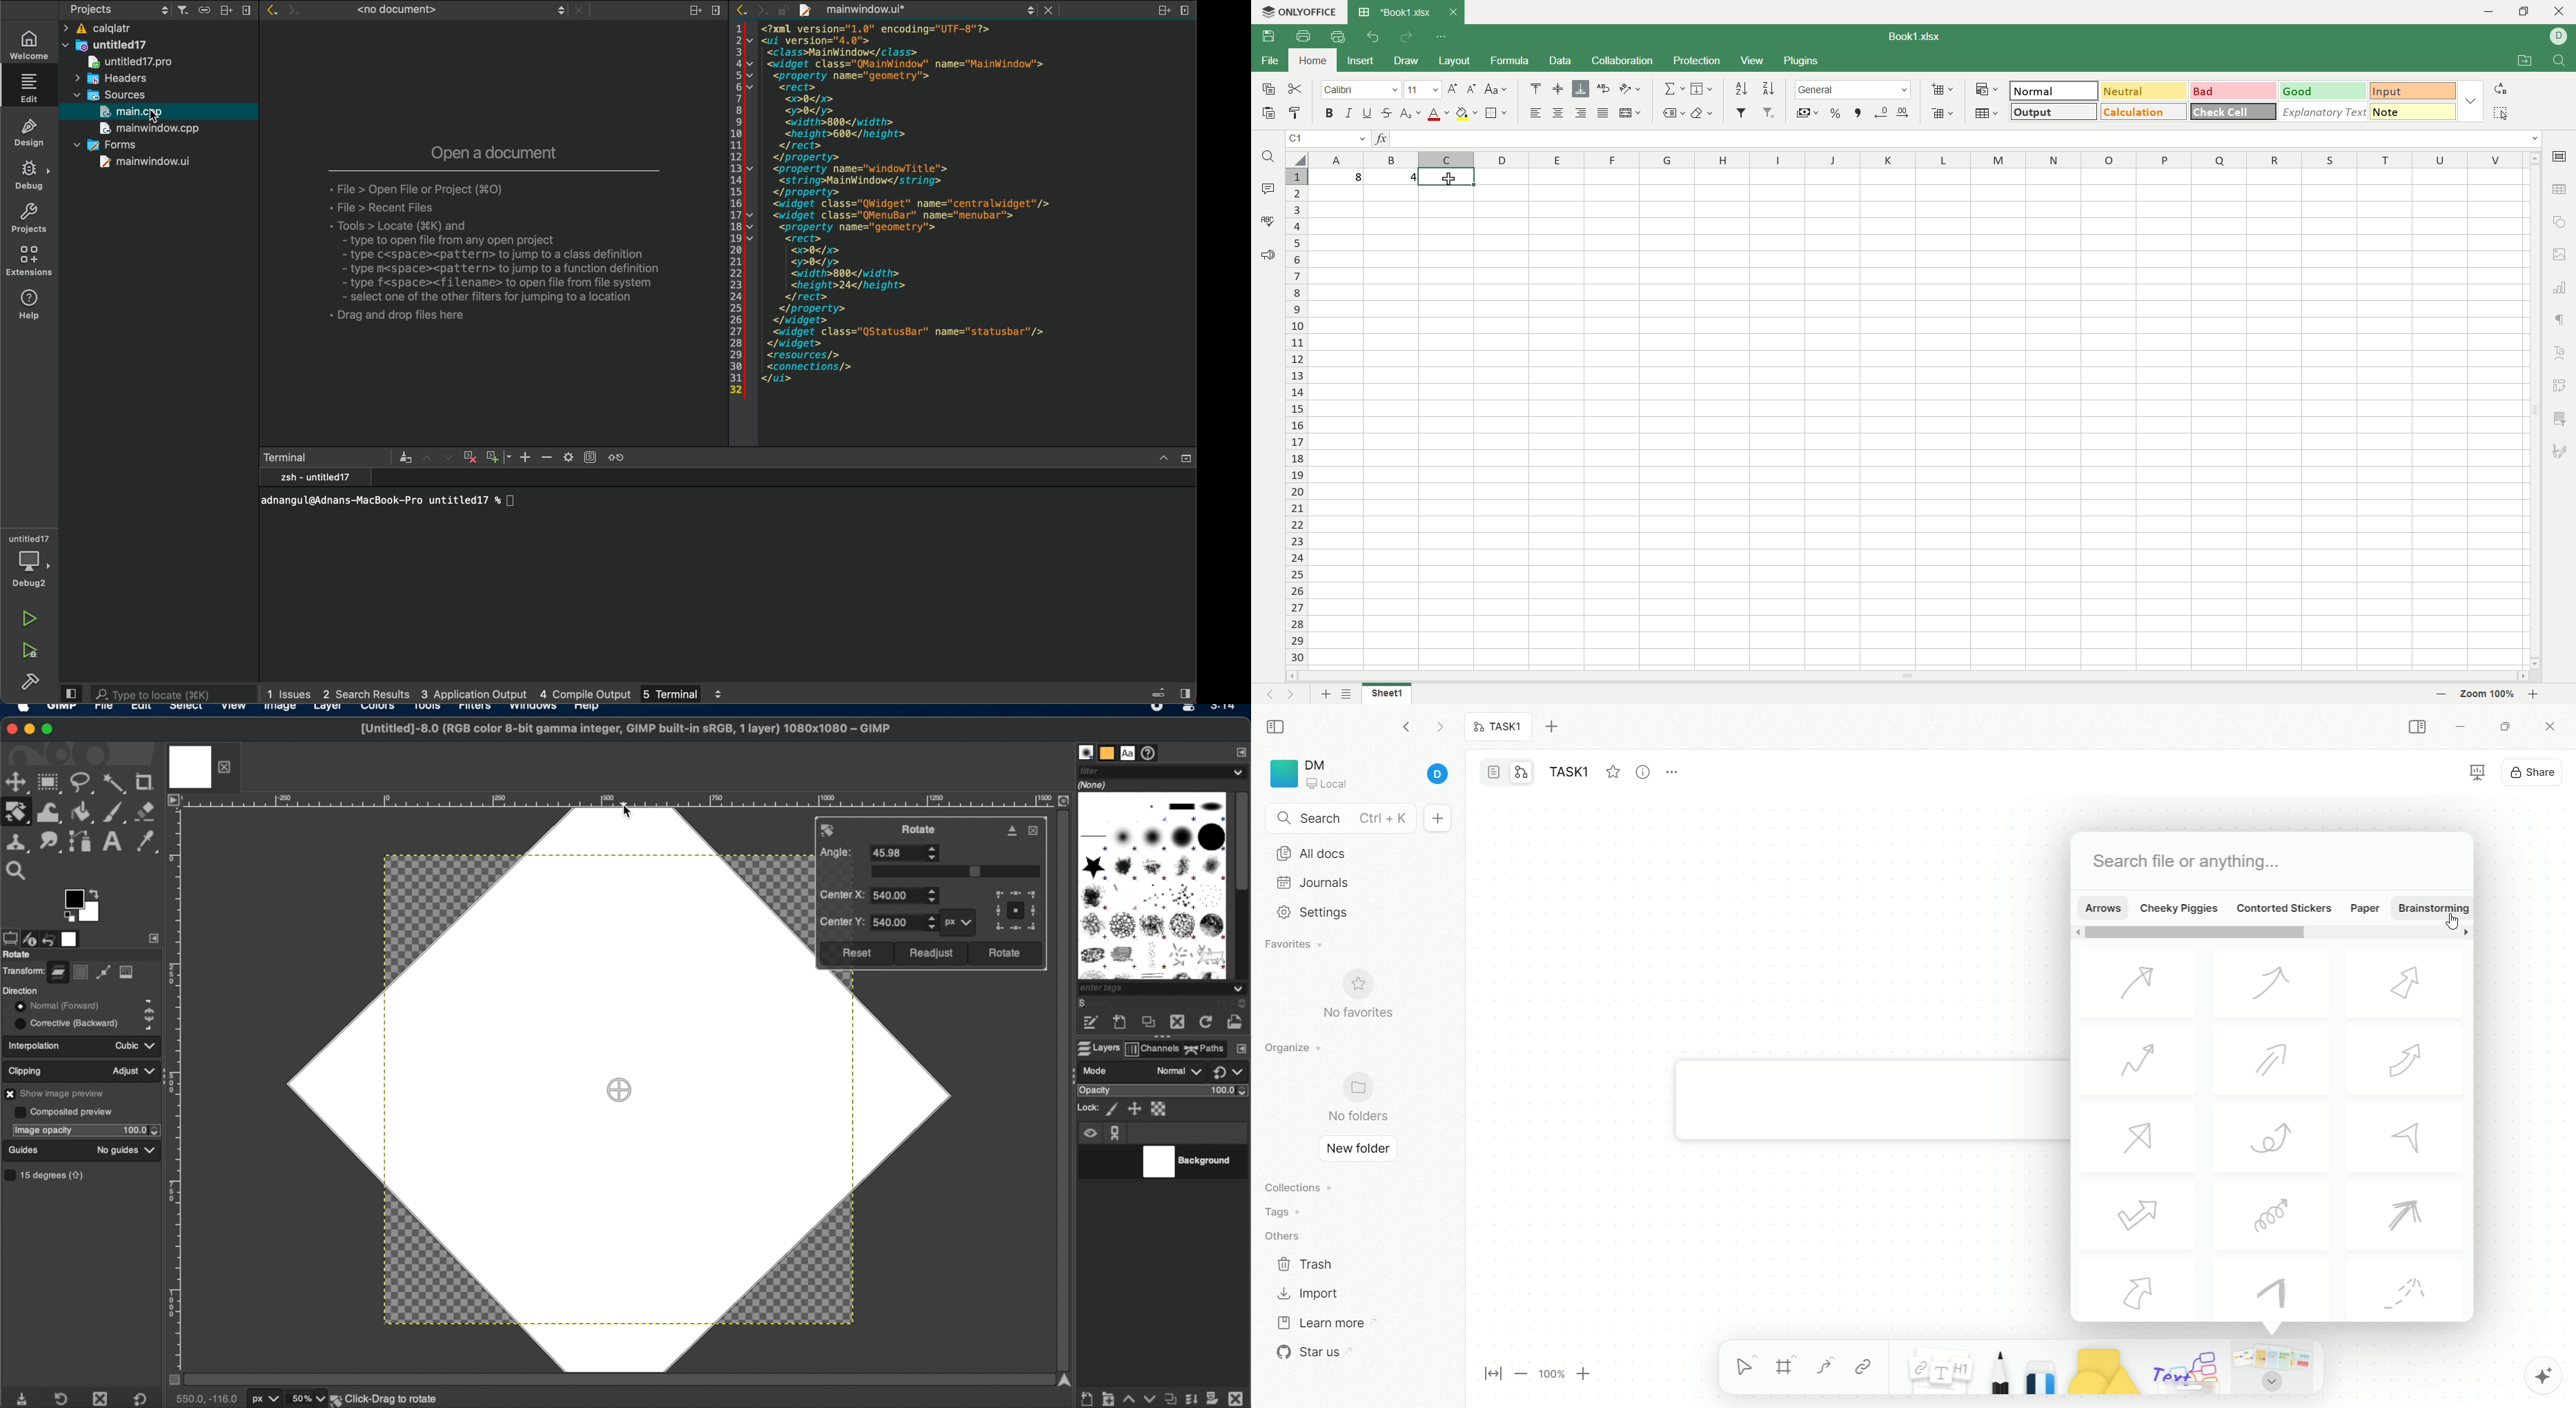 The width and height of the screenshot is (2576, 1428). Describe the element at coordinates (2179, 907) in the screenshot. I see `cheeky piggies` at that location.